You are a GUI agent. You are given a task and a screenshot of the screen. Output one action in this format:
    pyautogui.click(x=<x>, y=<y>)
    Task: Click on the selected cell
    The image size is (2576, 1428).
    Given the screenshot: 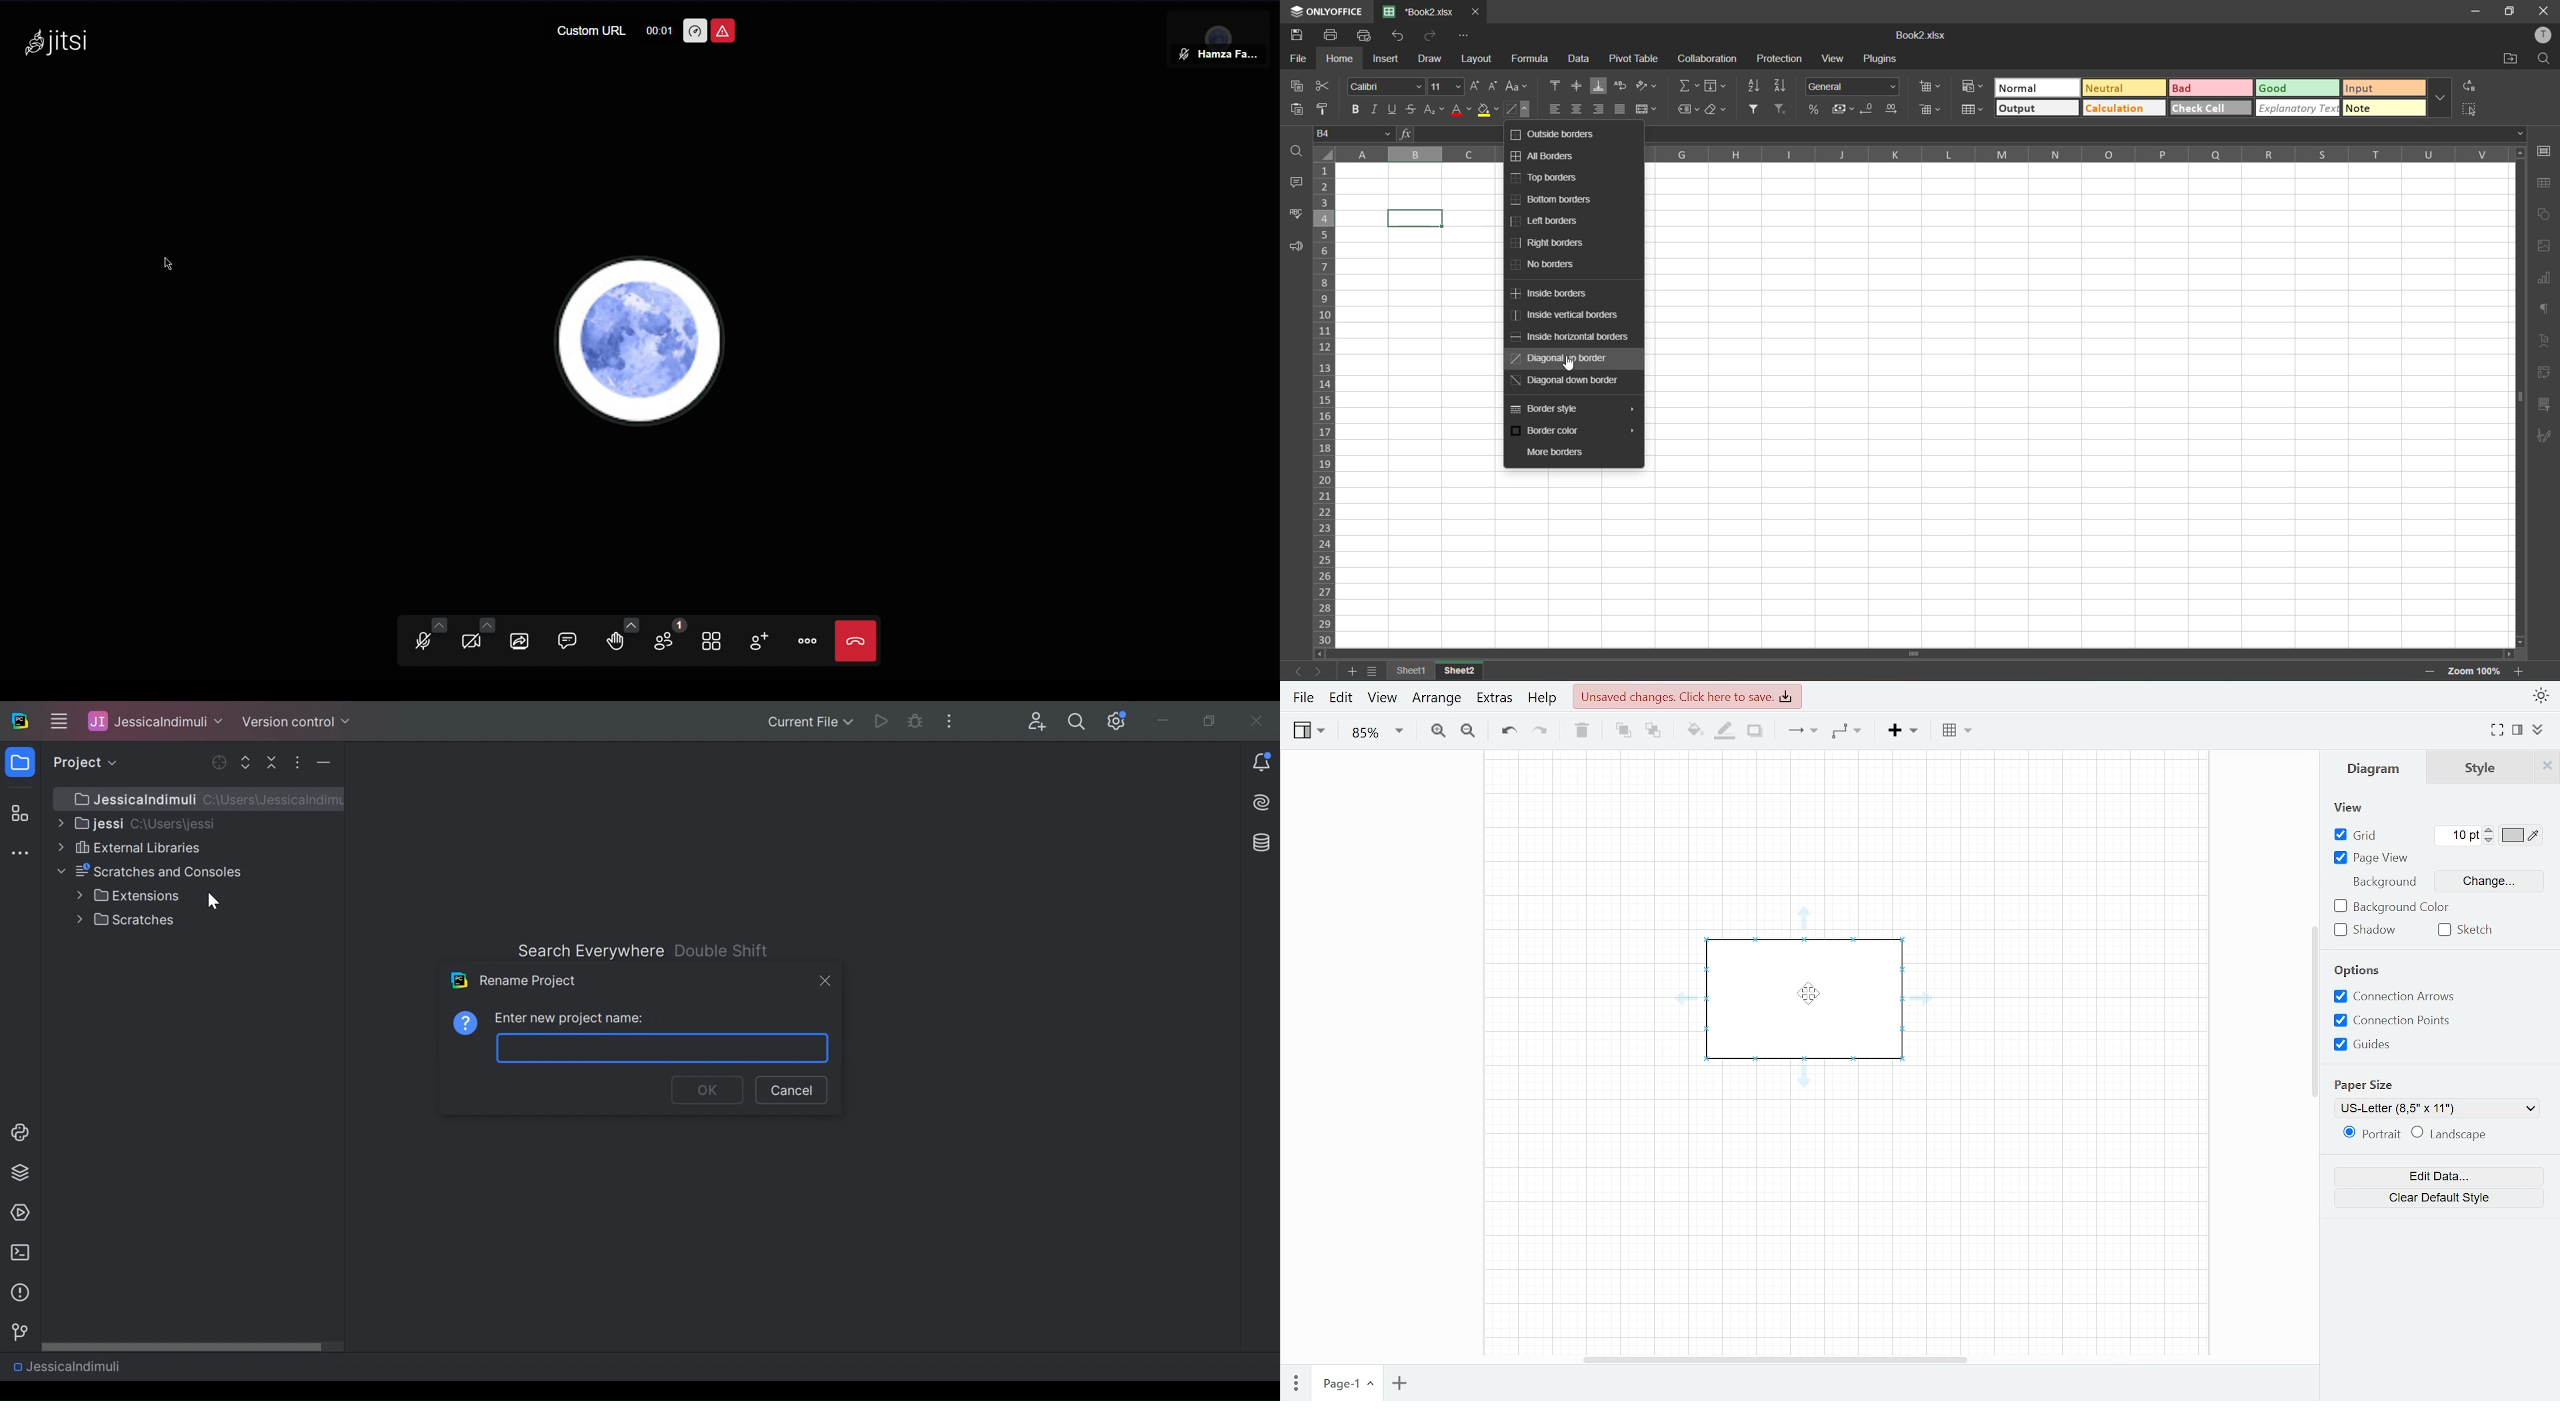 What is the action you would take?
    pyautogui.click(x=1416, y=219)
    